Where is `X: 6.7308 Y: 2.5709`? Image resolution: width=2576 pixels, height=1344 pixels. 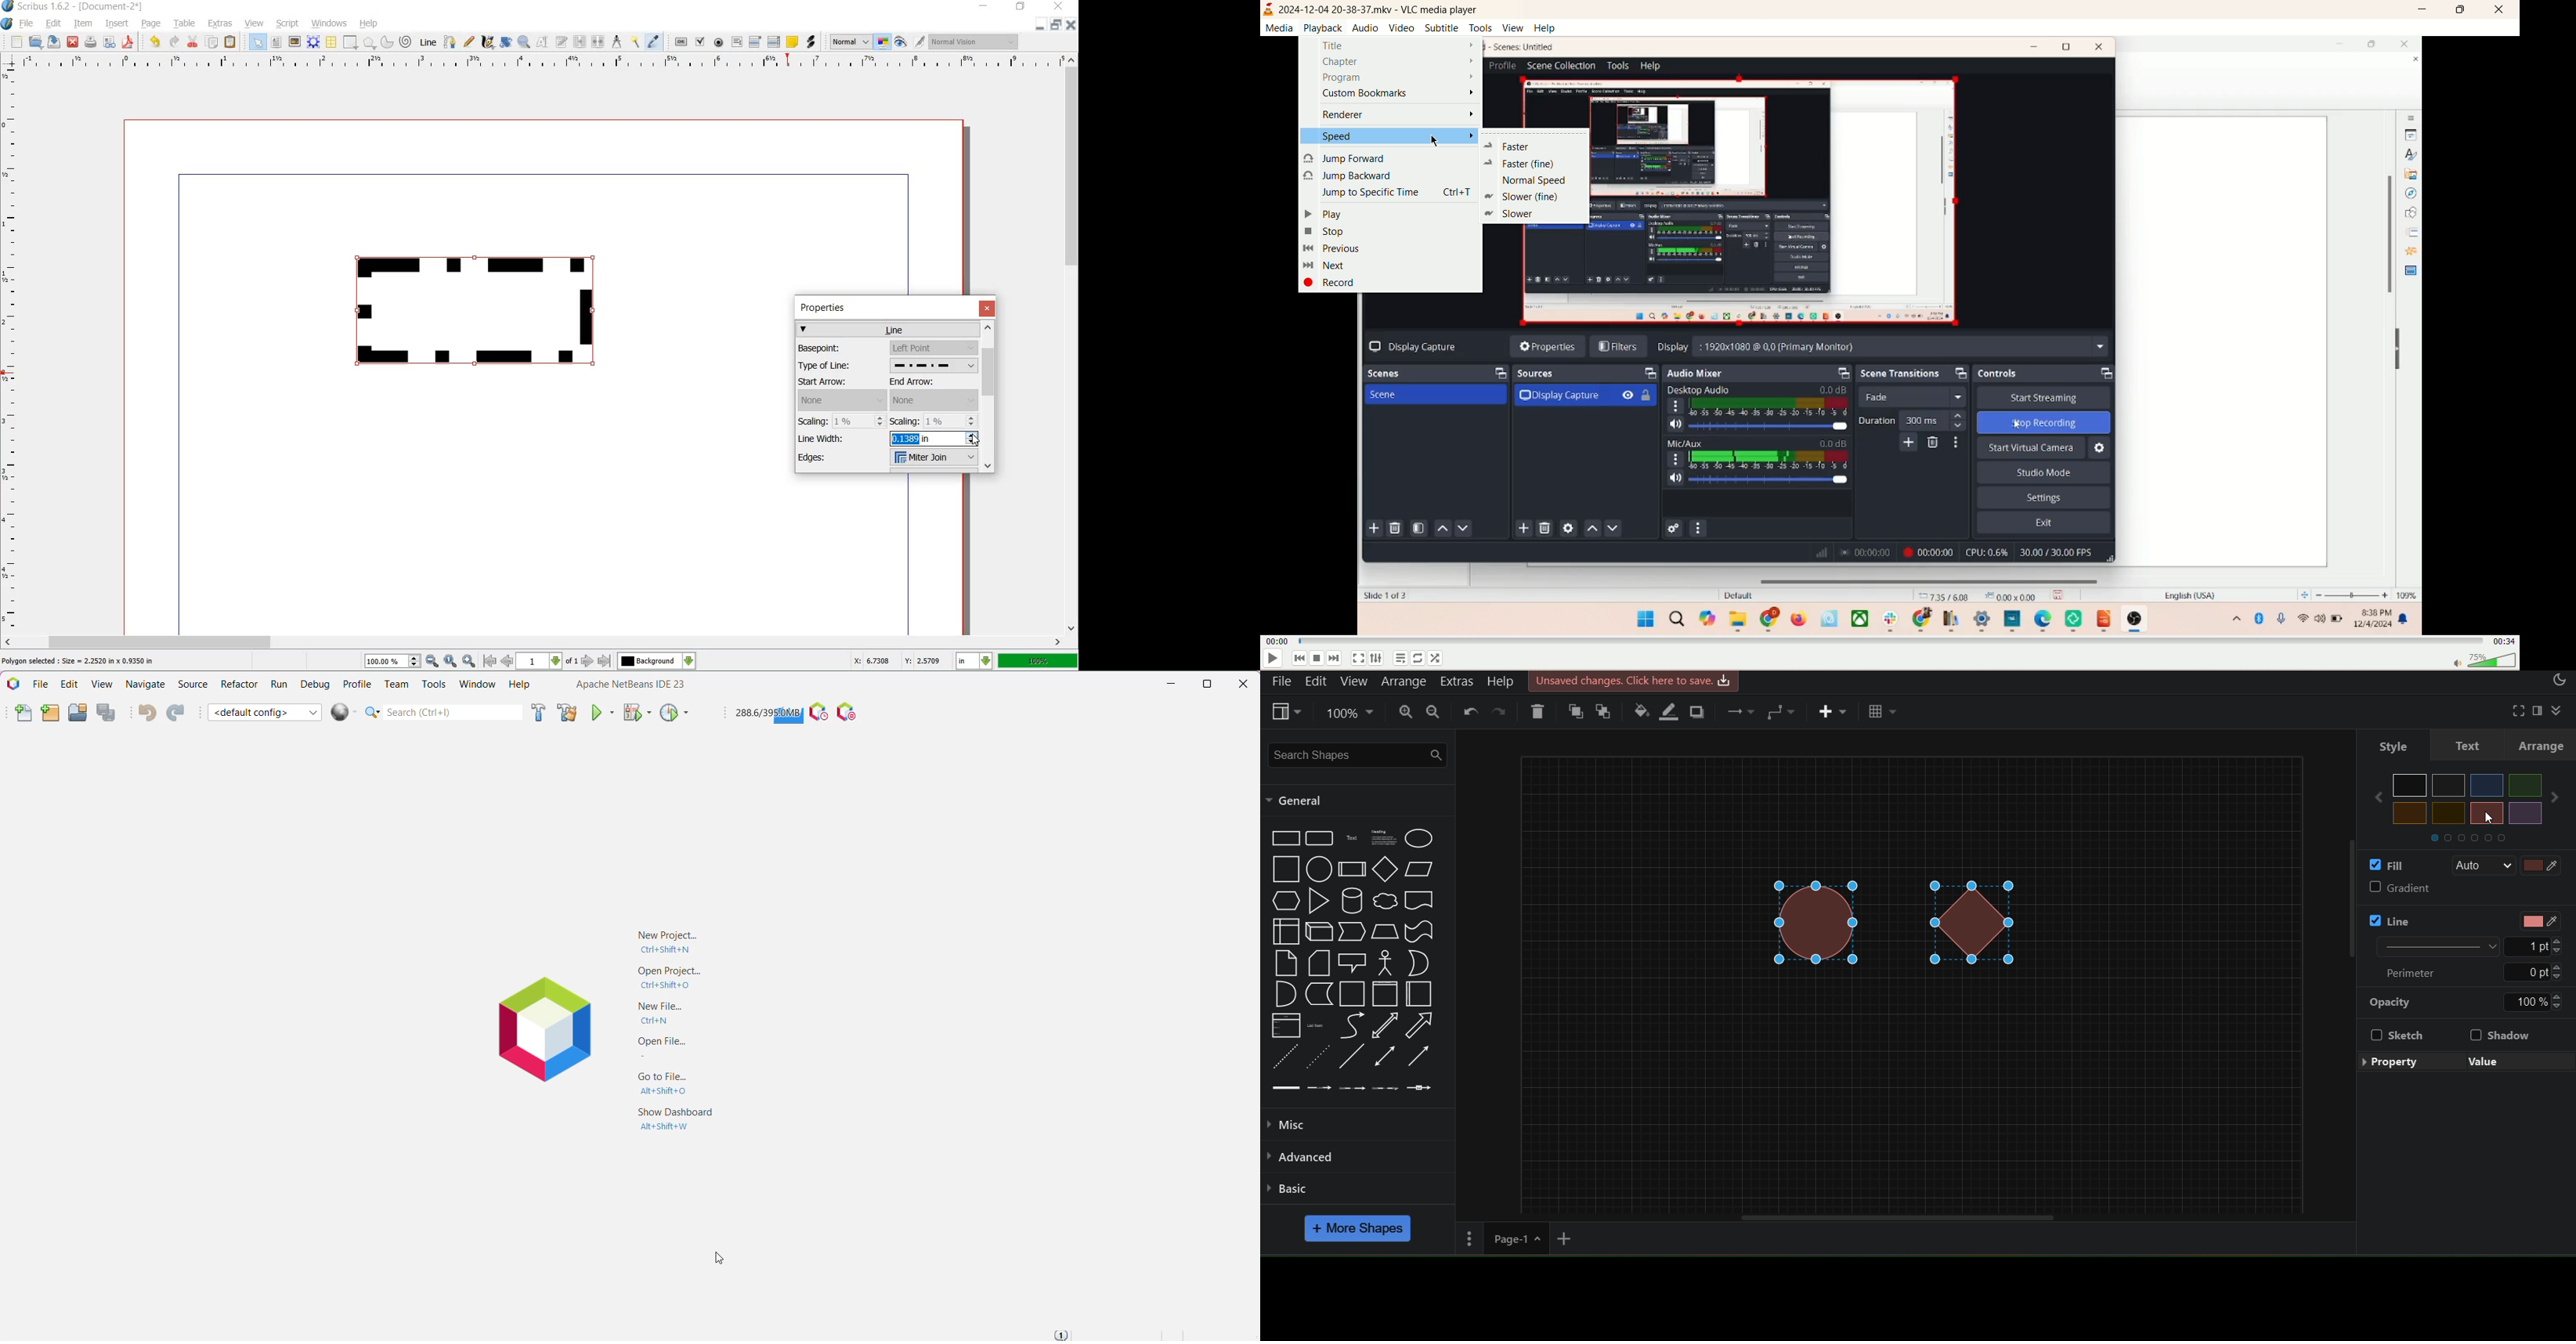 X: 6.7308 Y: 2.5709 is located at coordinates (898, 662).